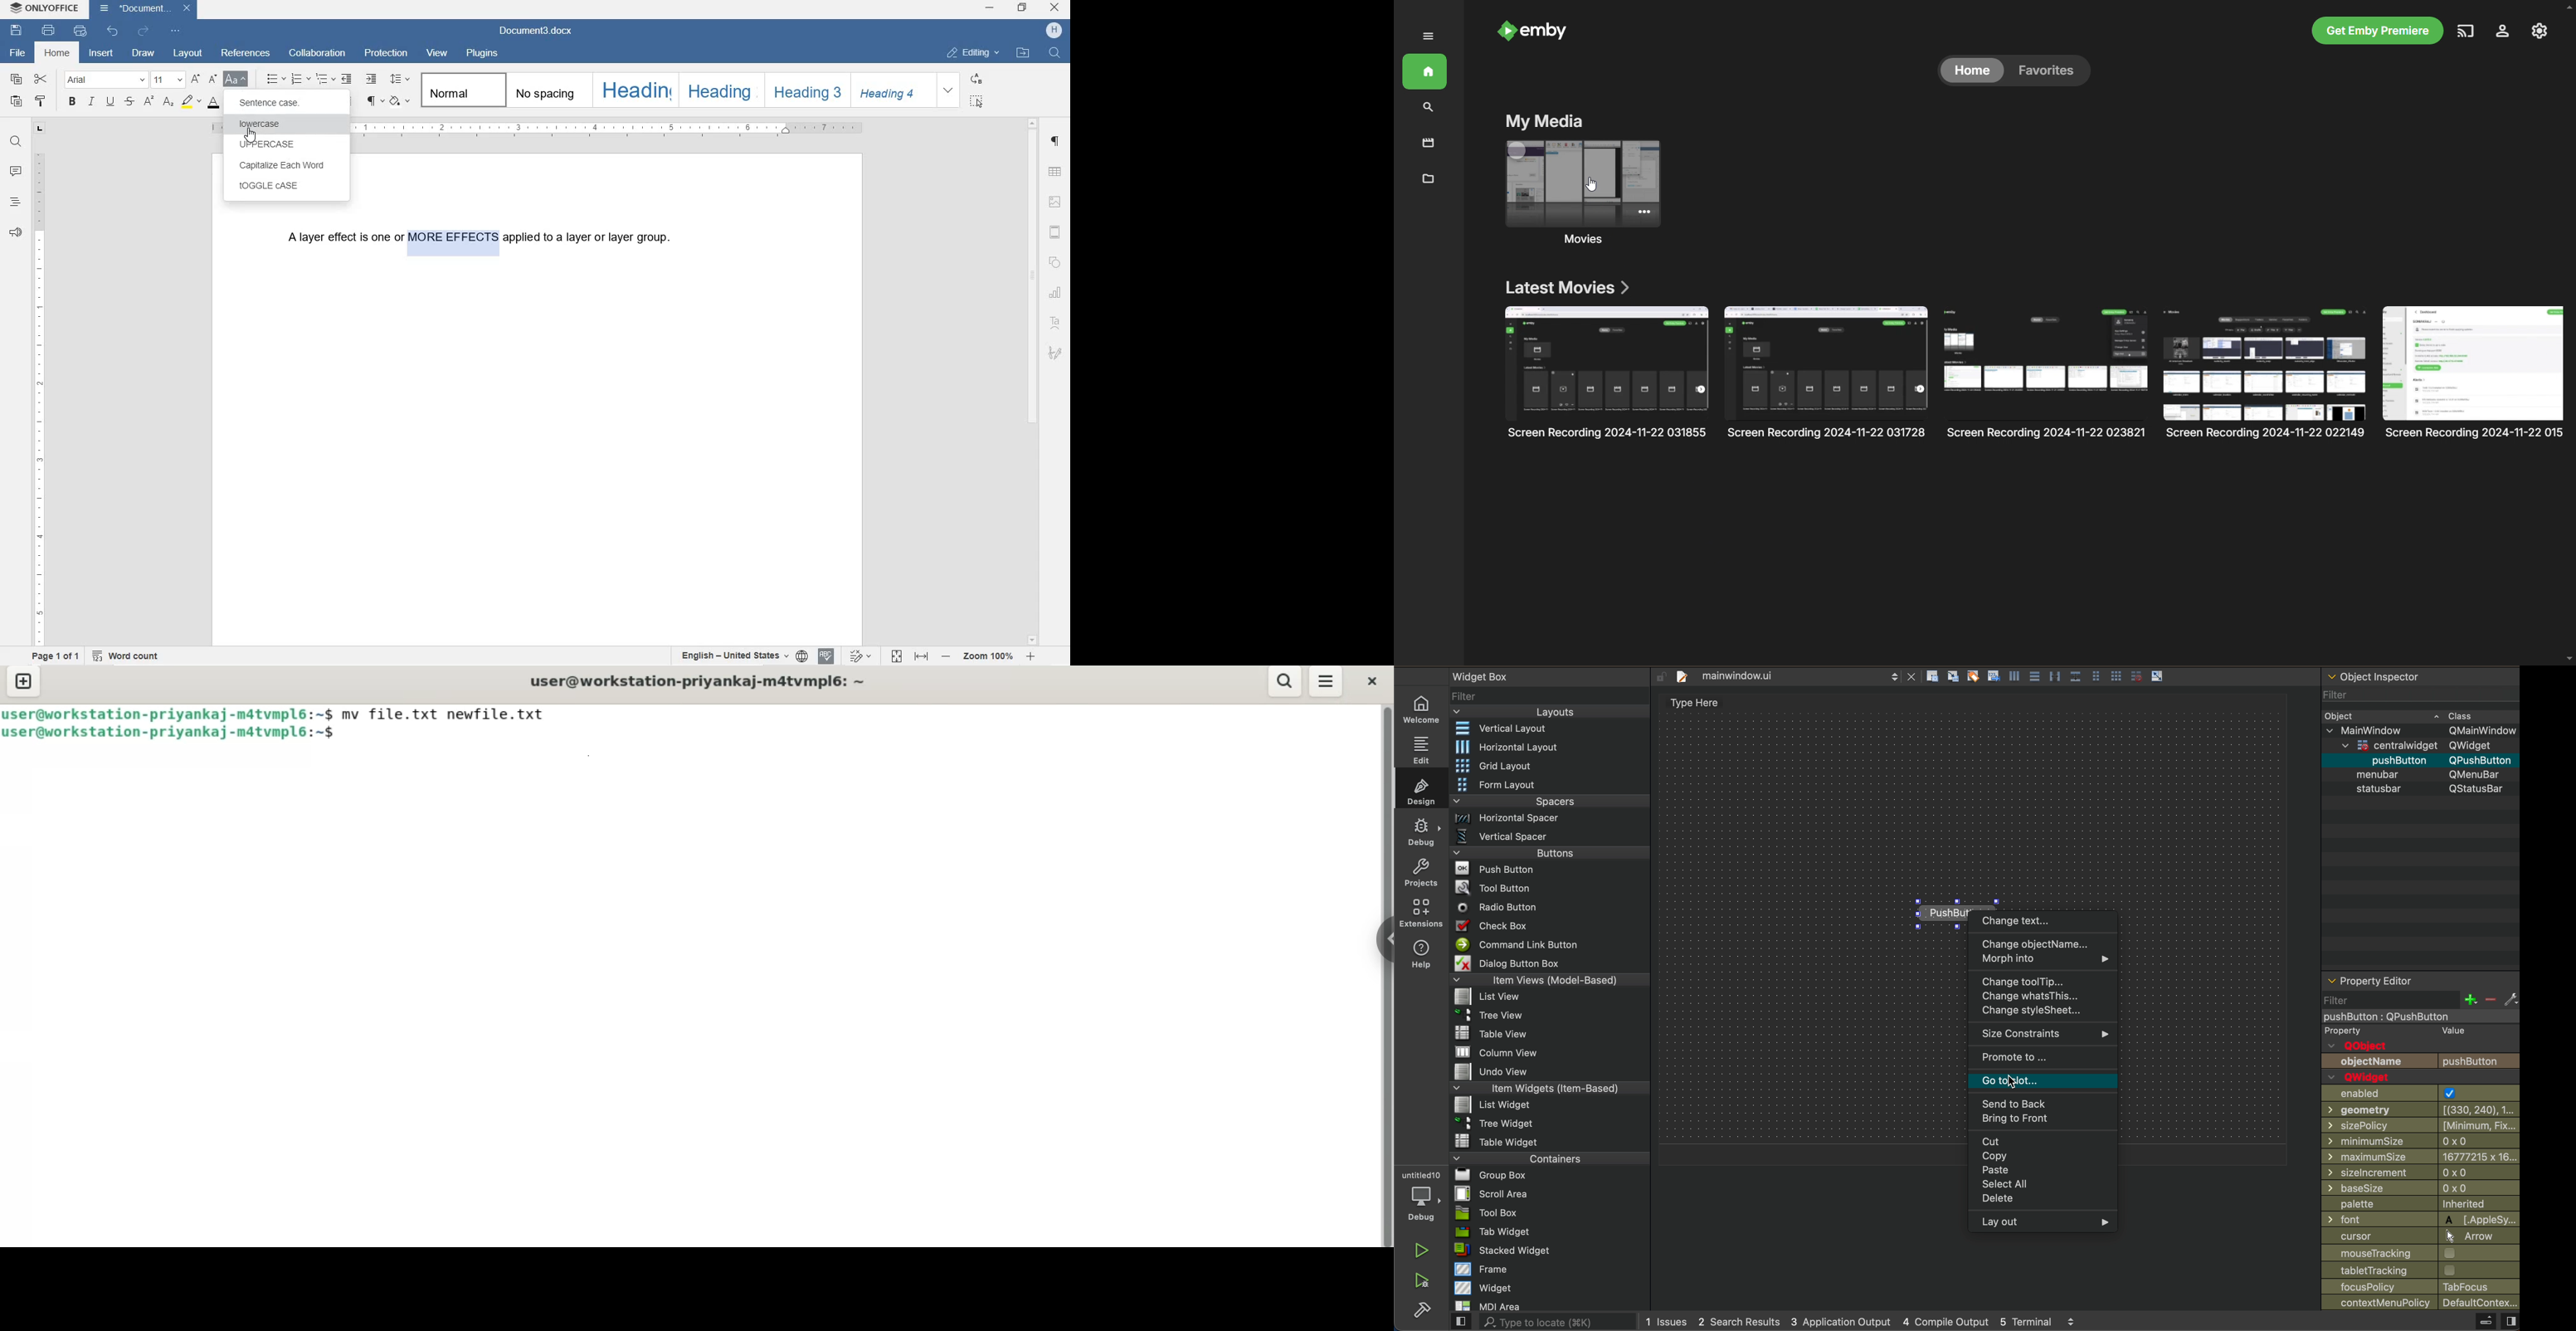 Image resolution: width=2576 pixels, height=1344 pixels. Describe the element at coordinates (188, 52) in the screenshot. I see `LAYOUT` at that location.